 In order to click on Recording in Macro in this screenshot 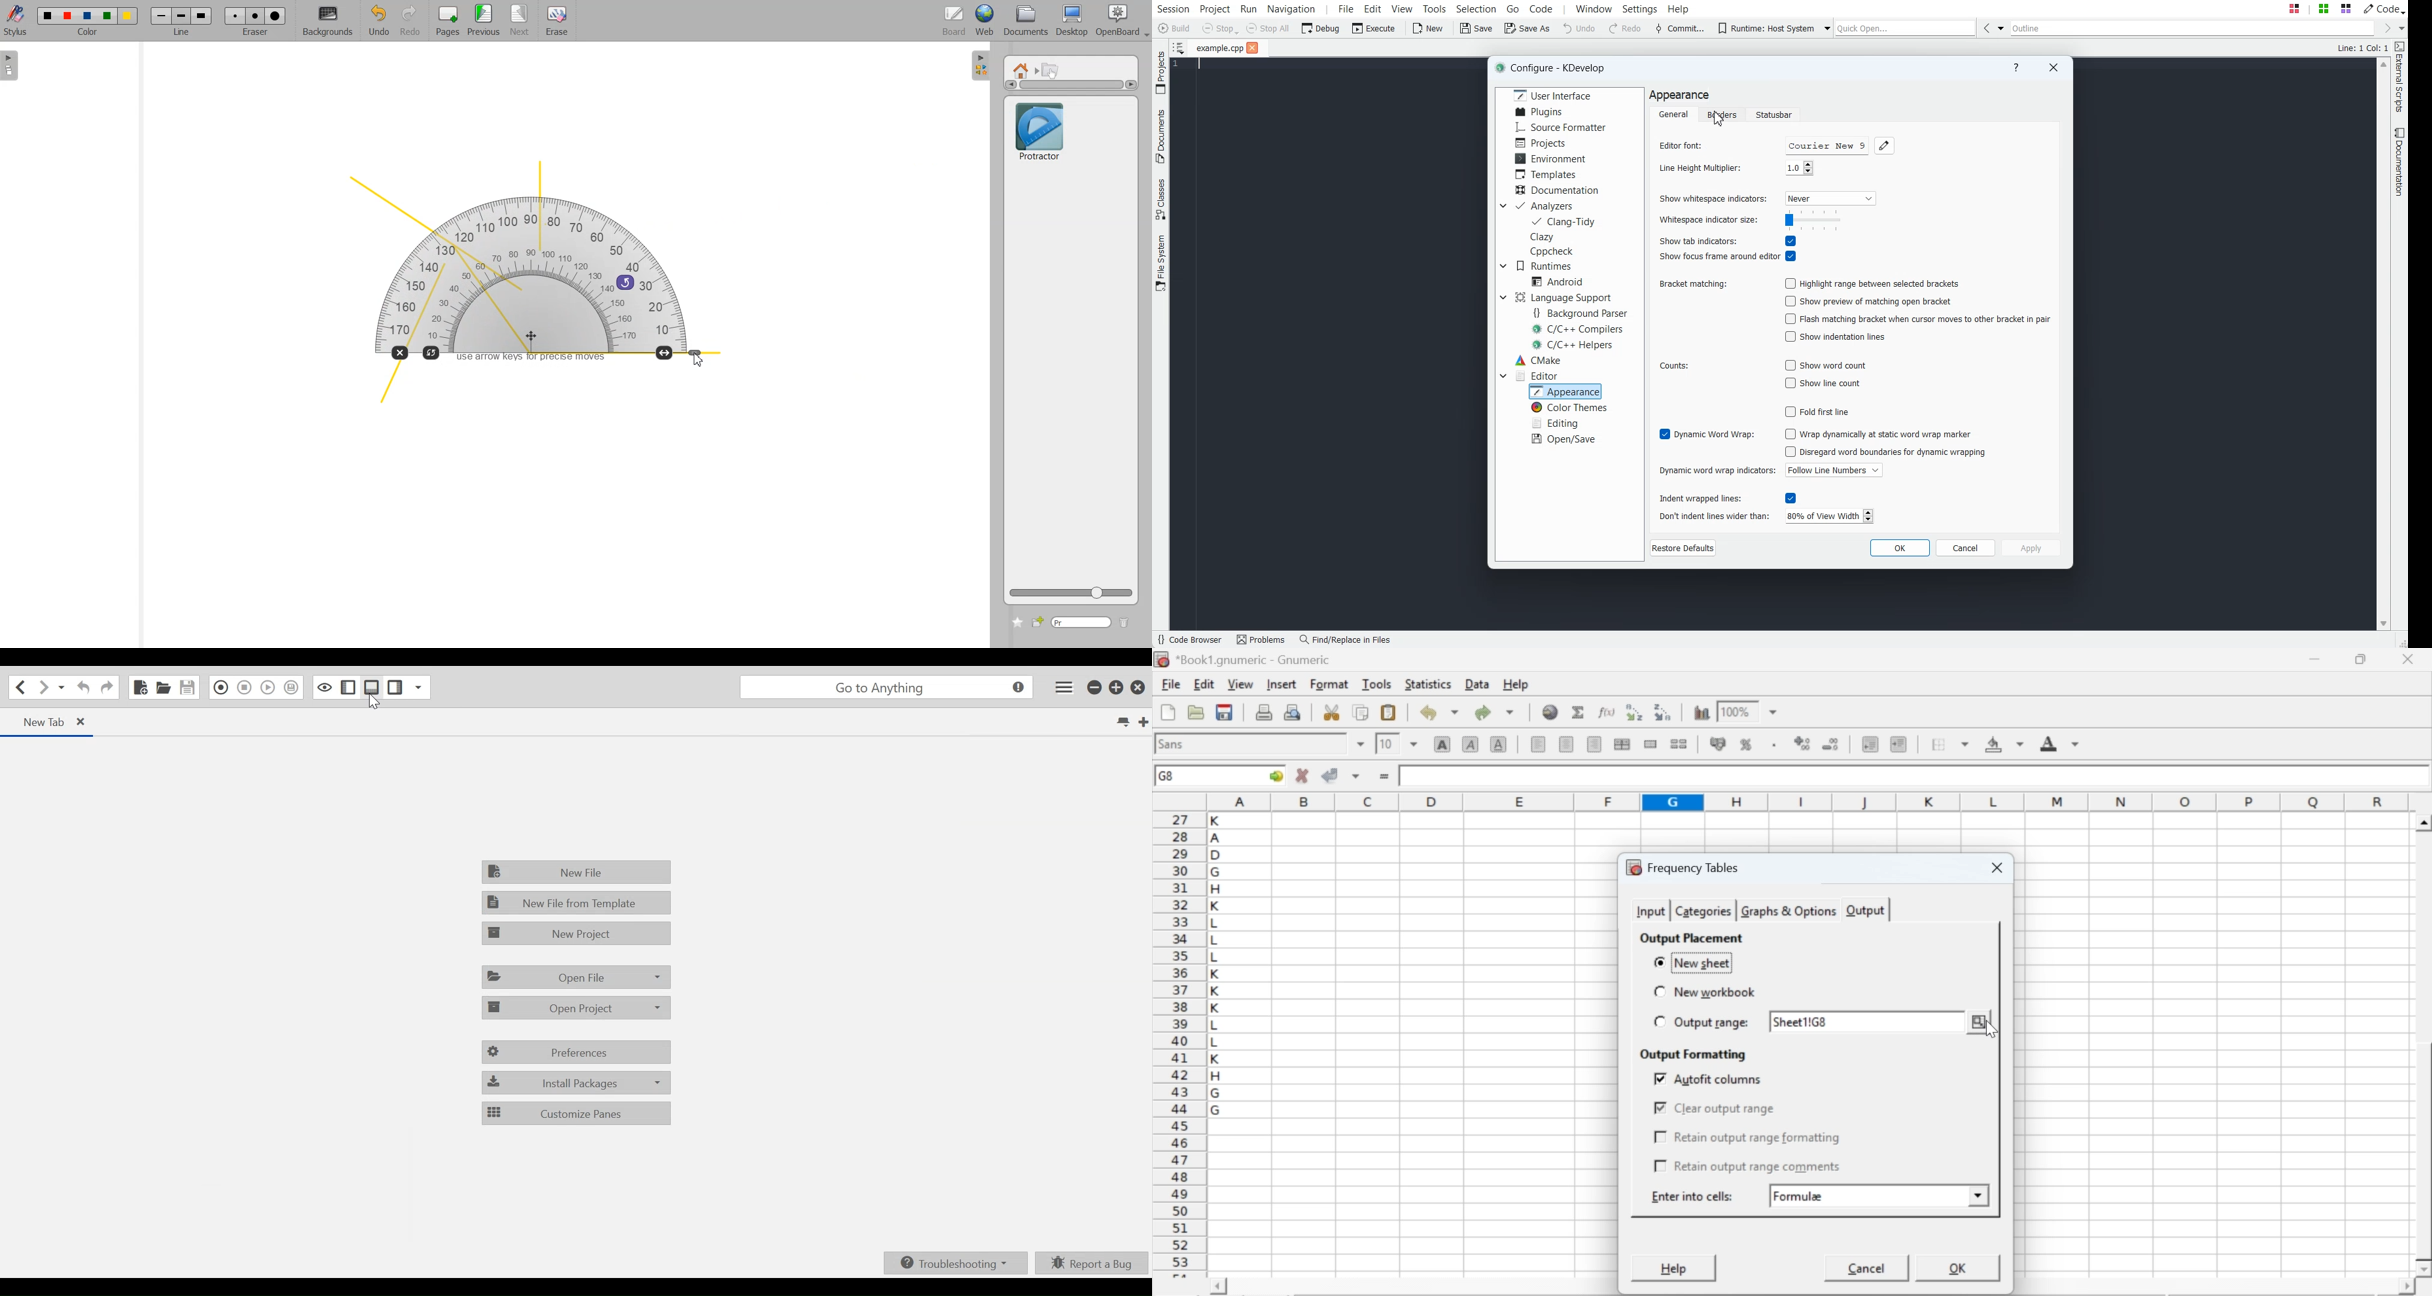, I will do `click(221, 688)`.